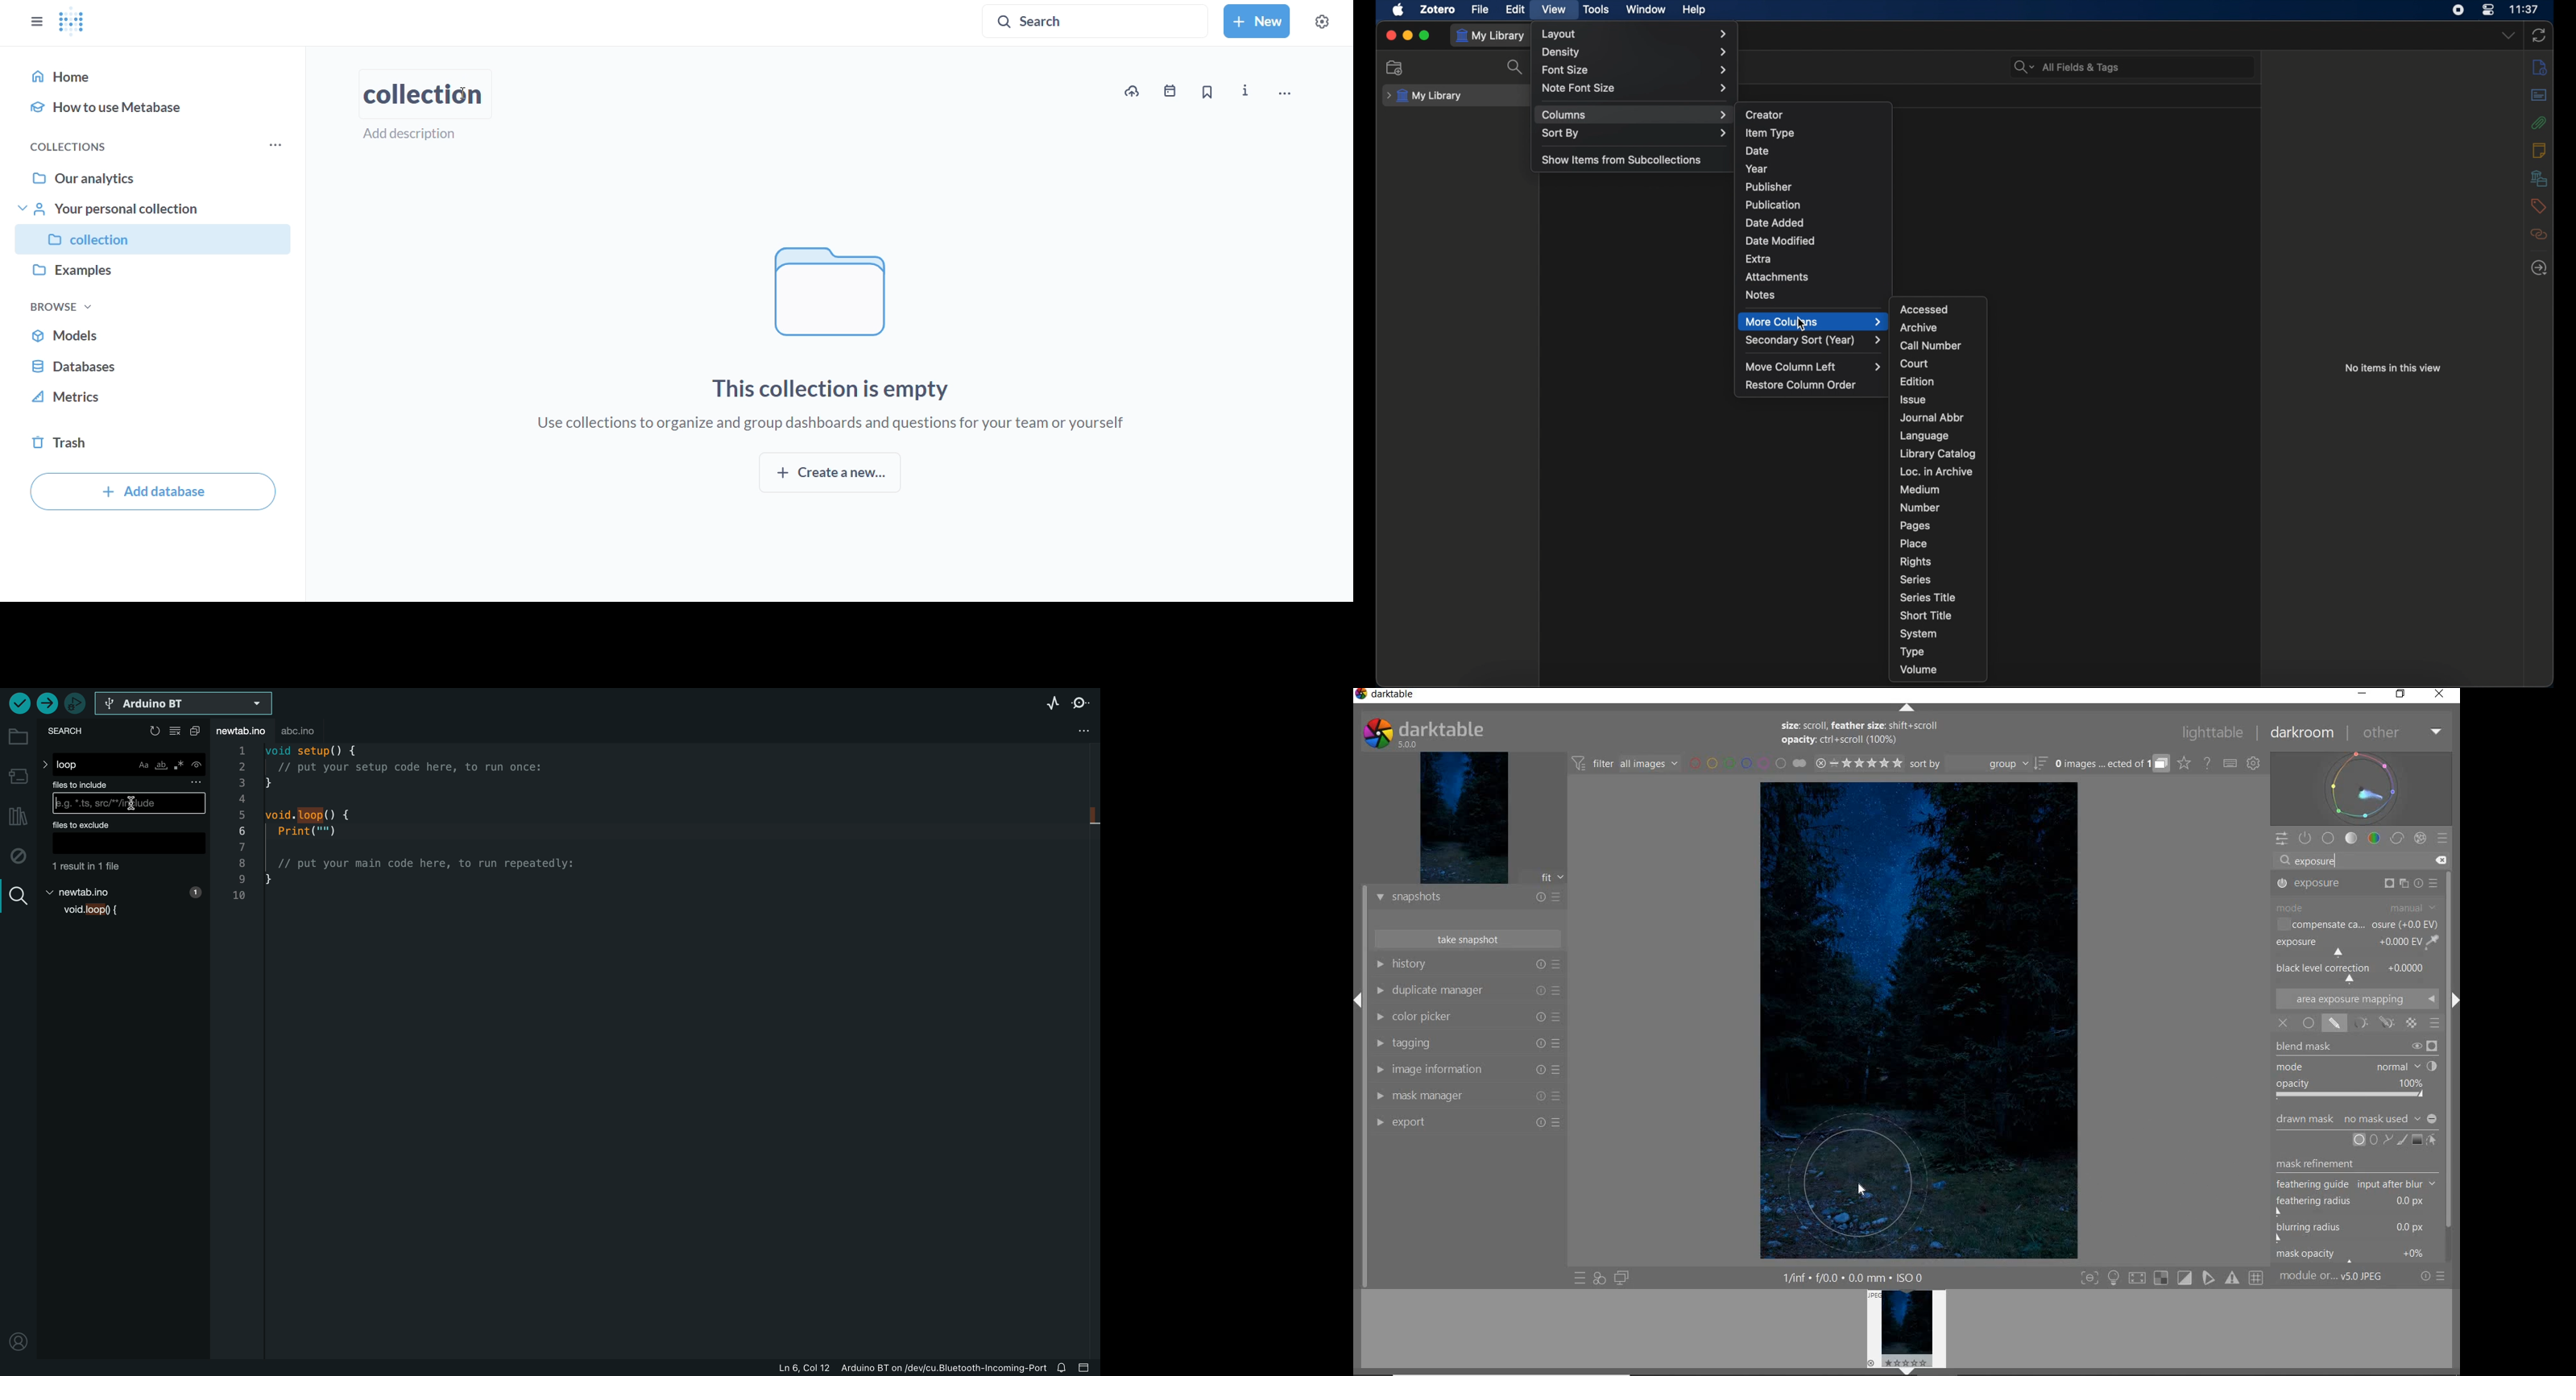 The height and width of the screenshot is (1400, 2576). I want to click on notes, so click(1761, 294).